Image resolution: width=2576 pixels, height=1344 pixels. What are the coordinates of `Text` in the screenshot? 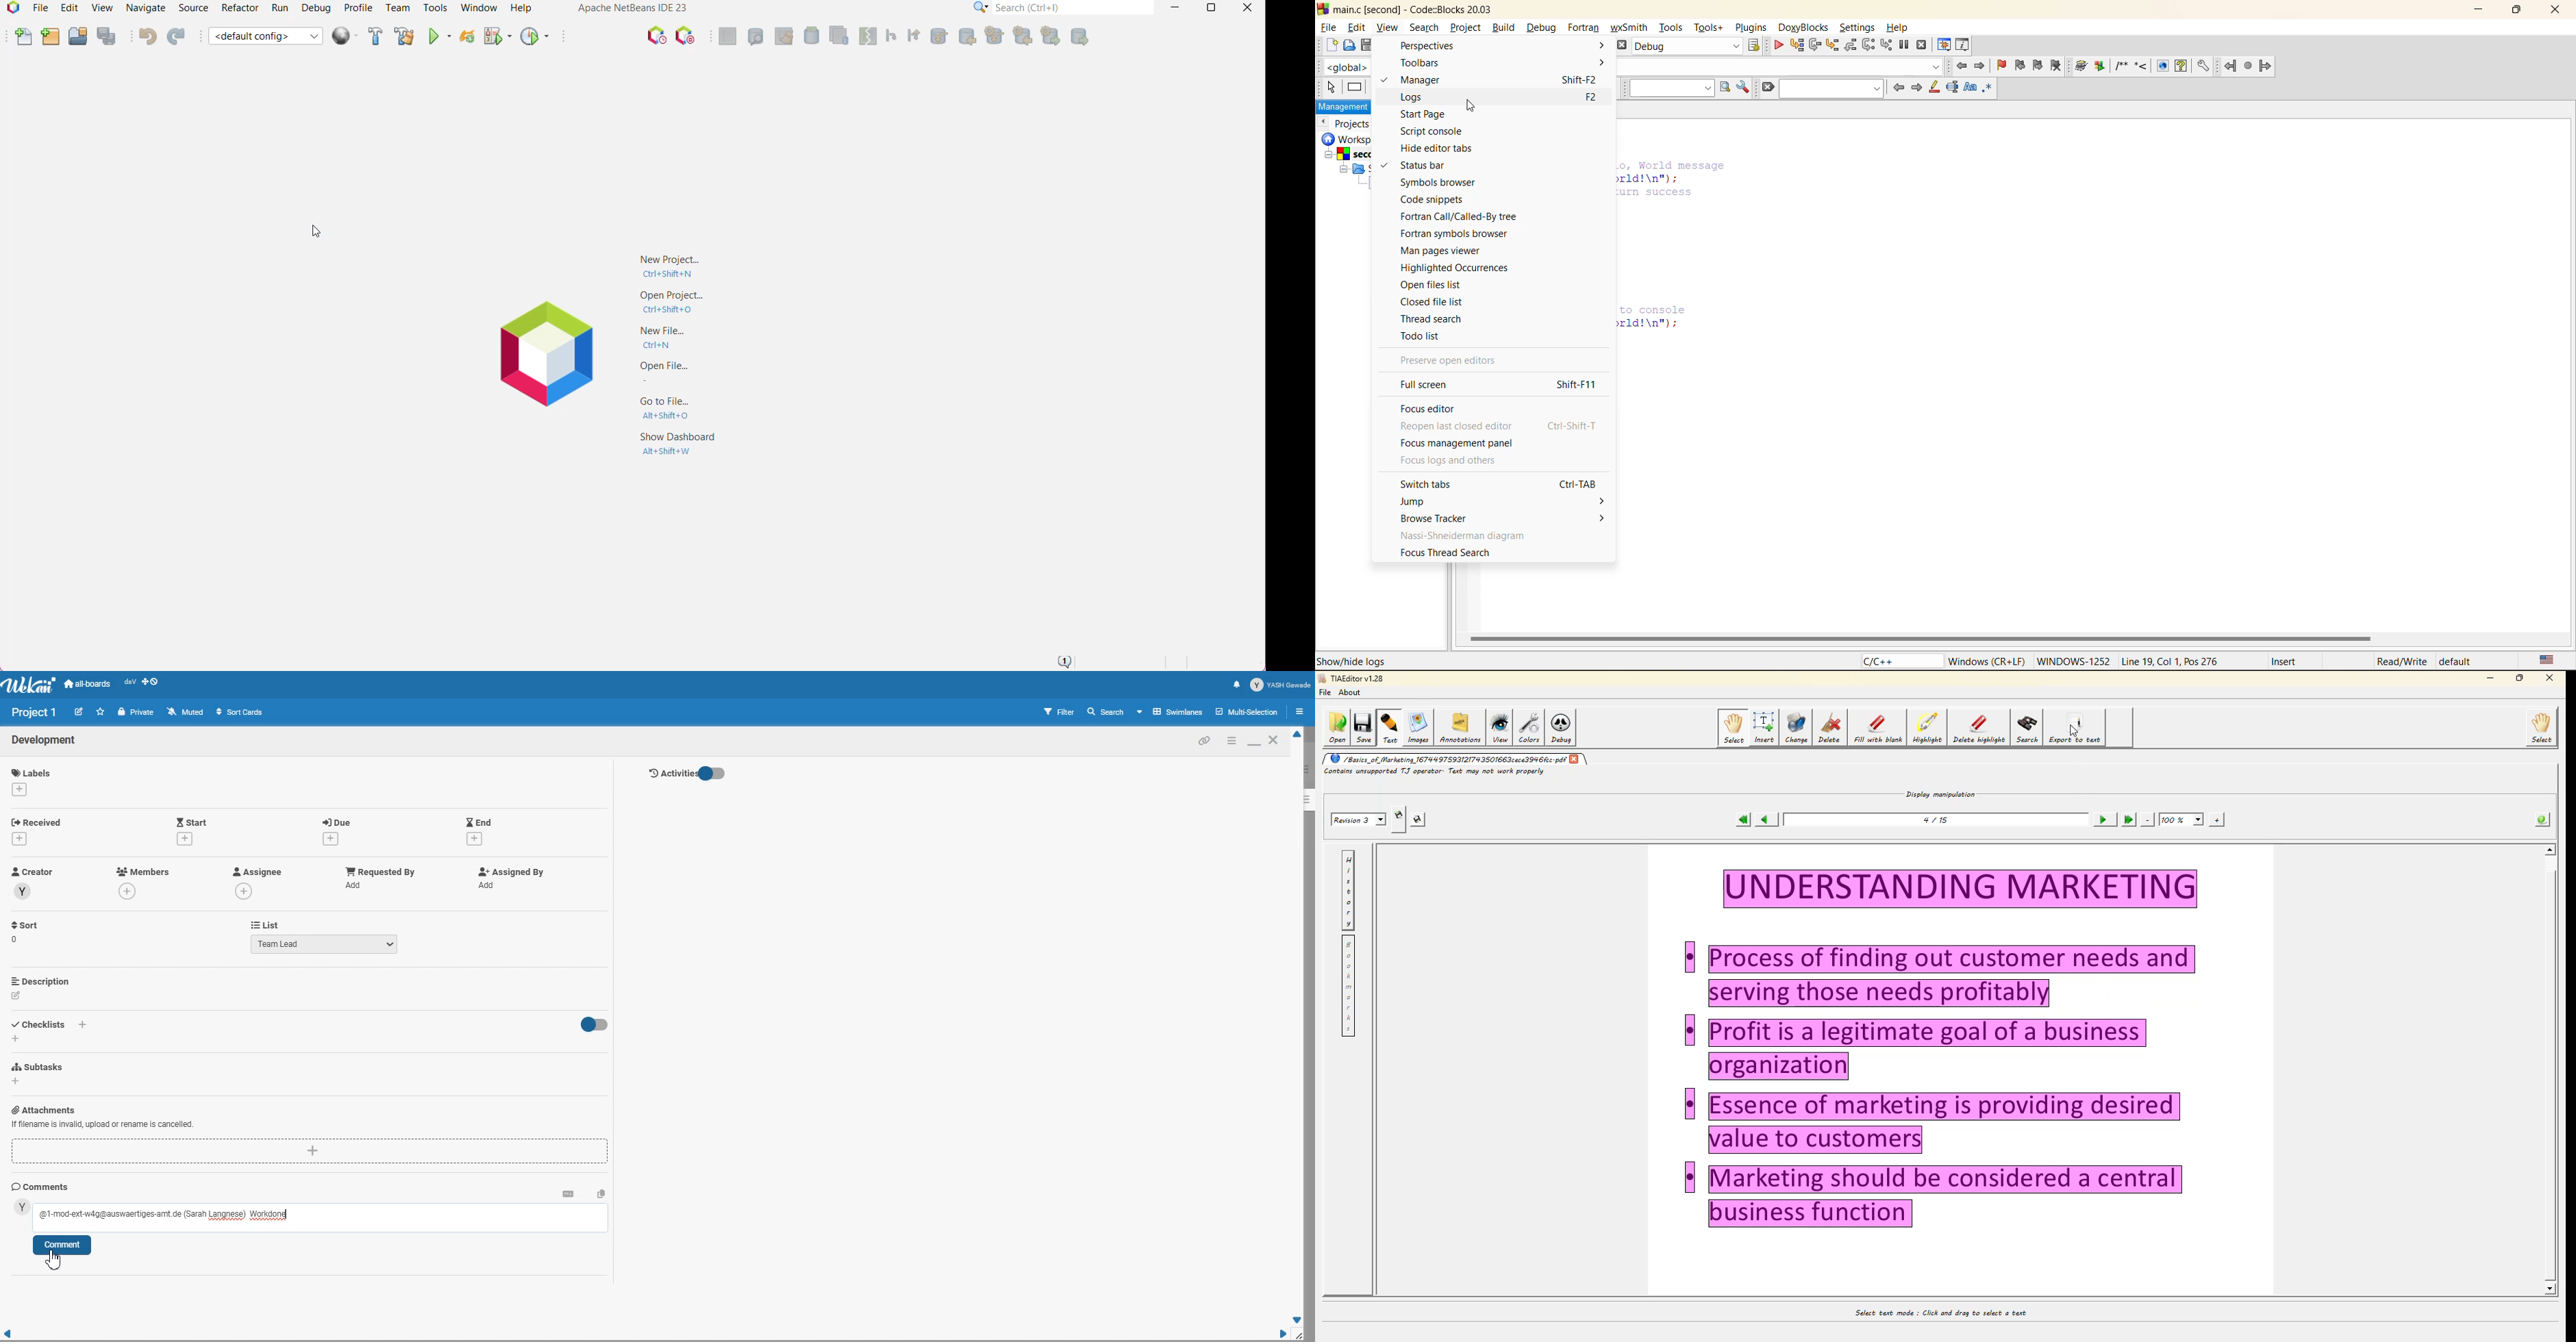 It's located at (35, 712).